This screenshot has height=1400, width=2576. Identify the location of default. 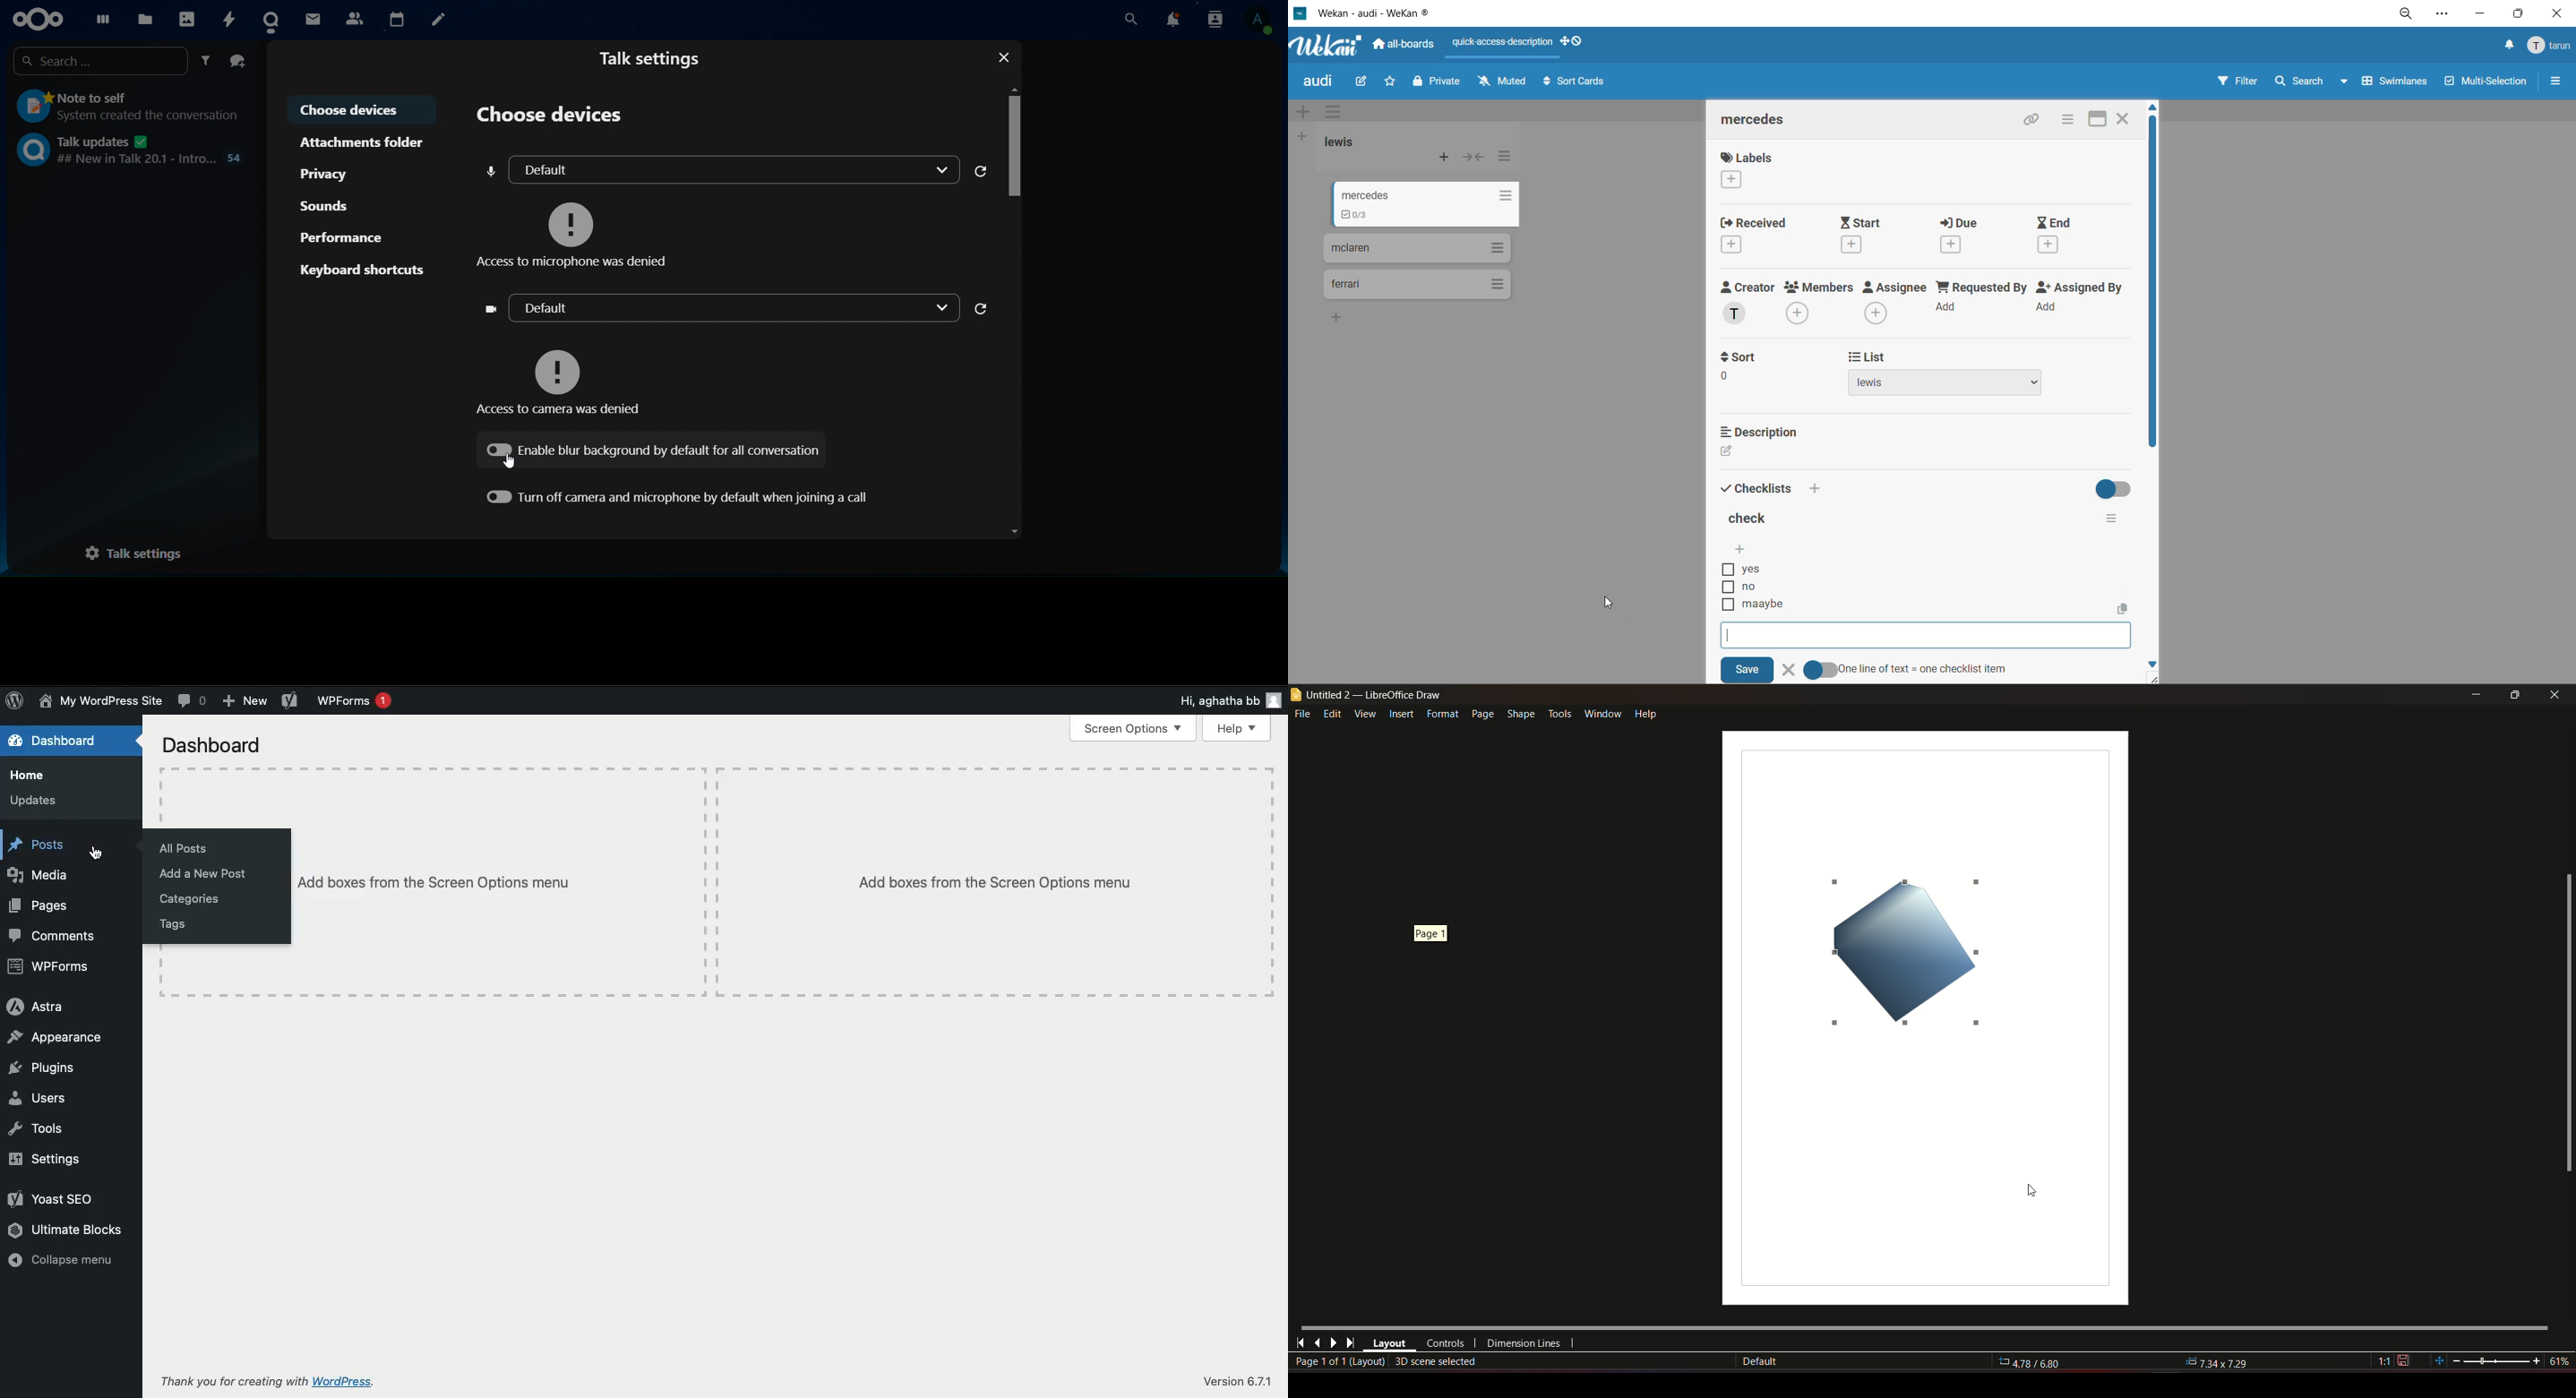
(719, 169).